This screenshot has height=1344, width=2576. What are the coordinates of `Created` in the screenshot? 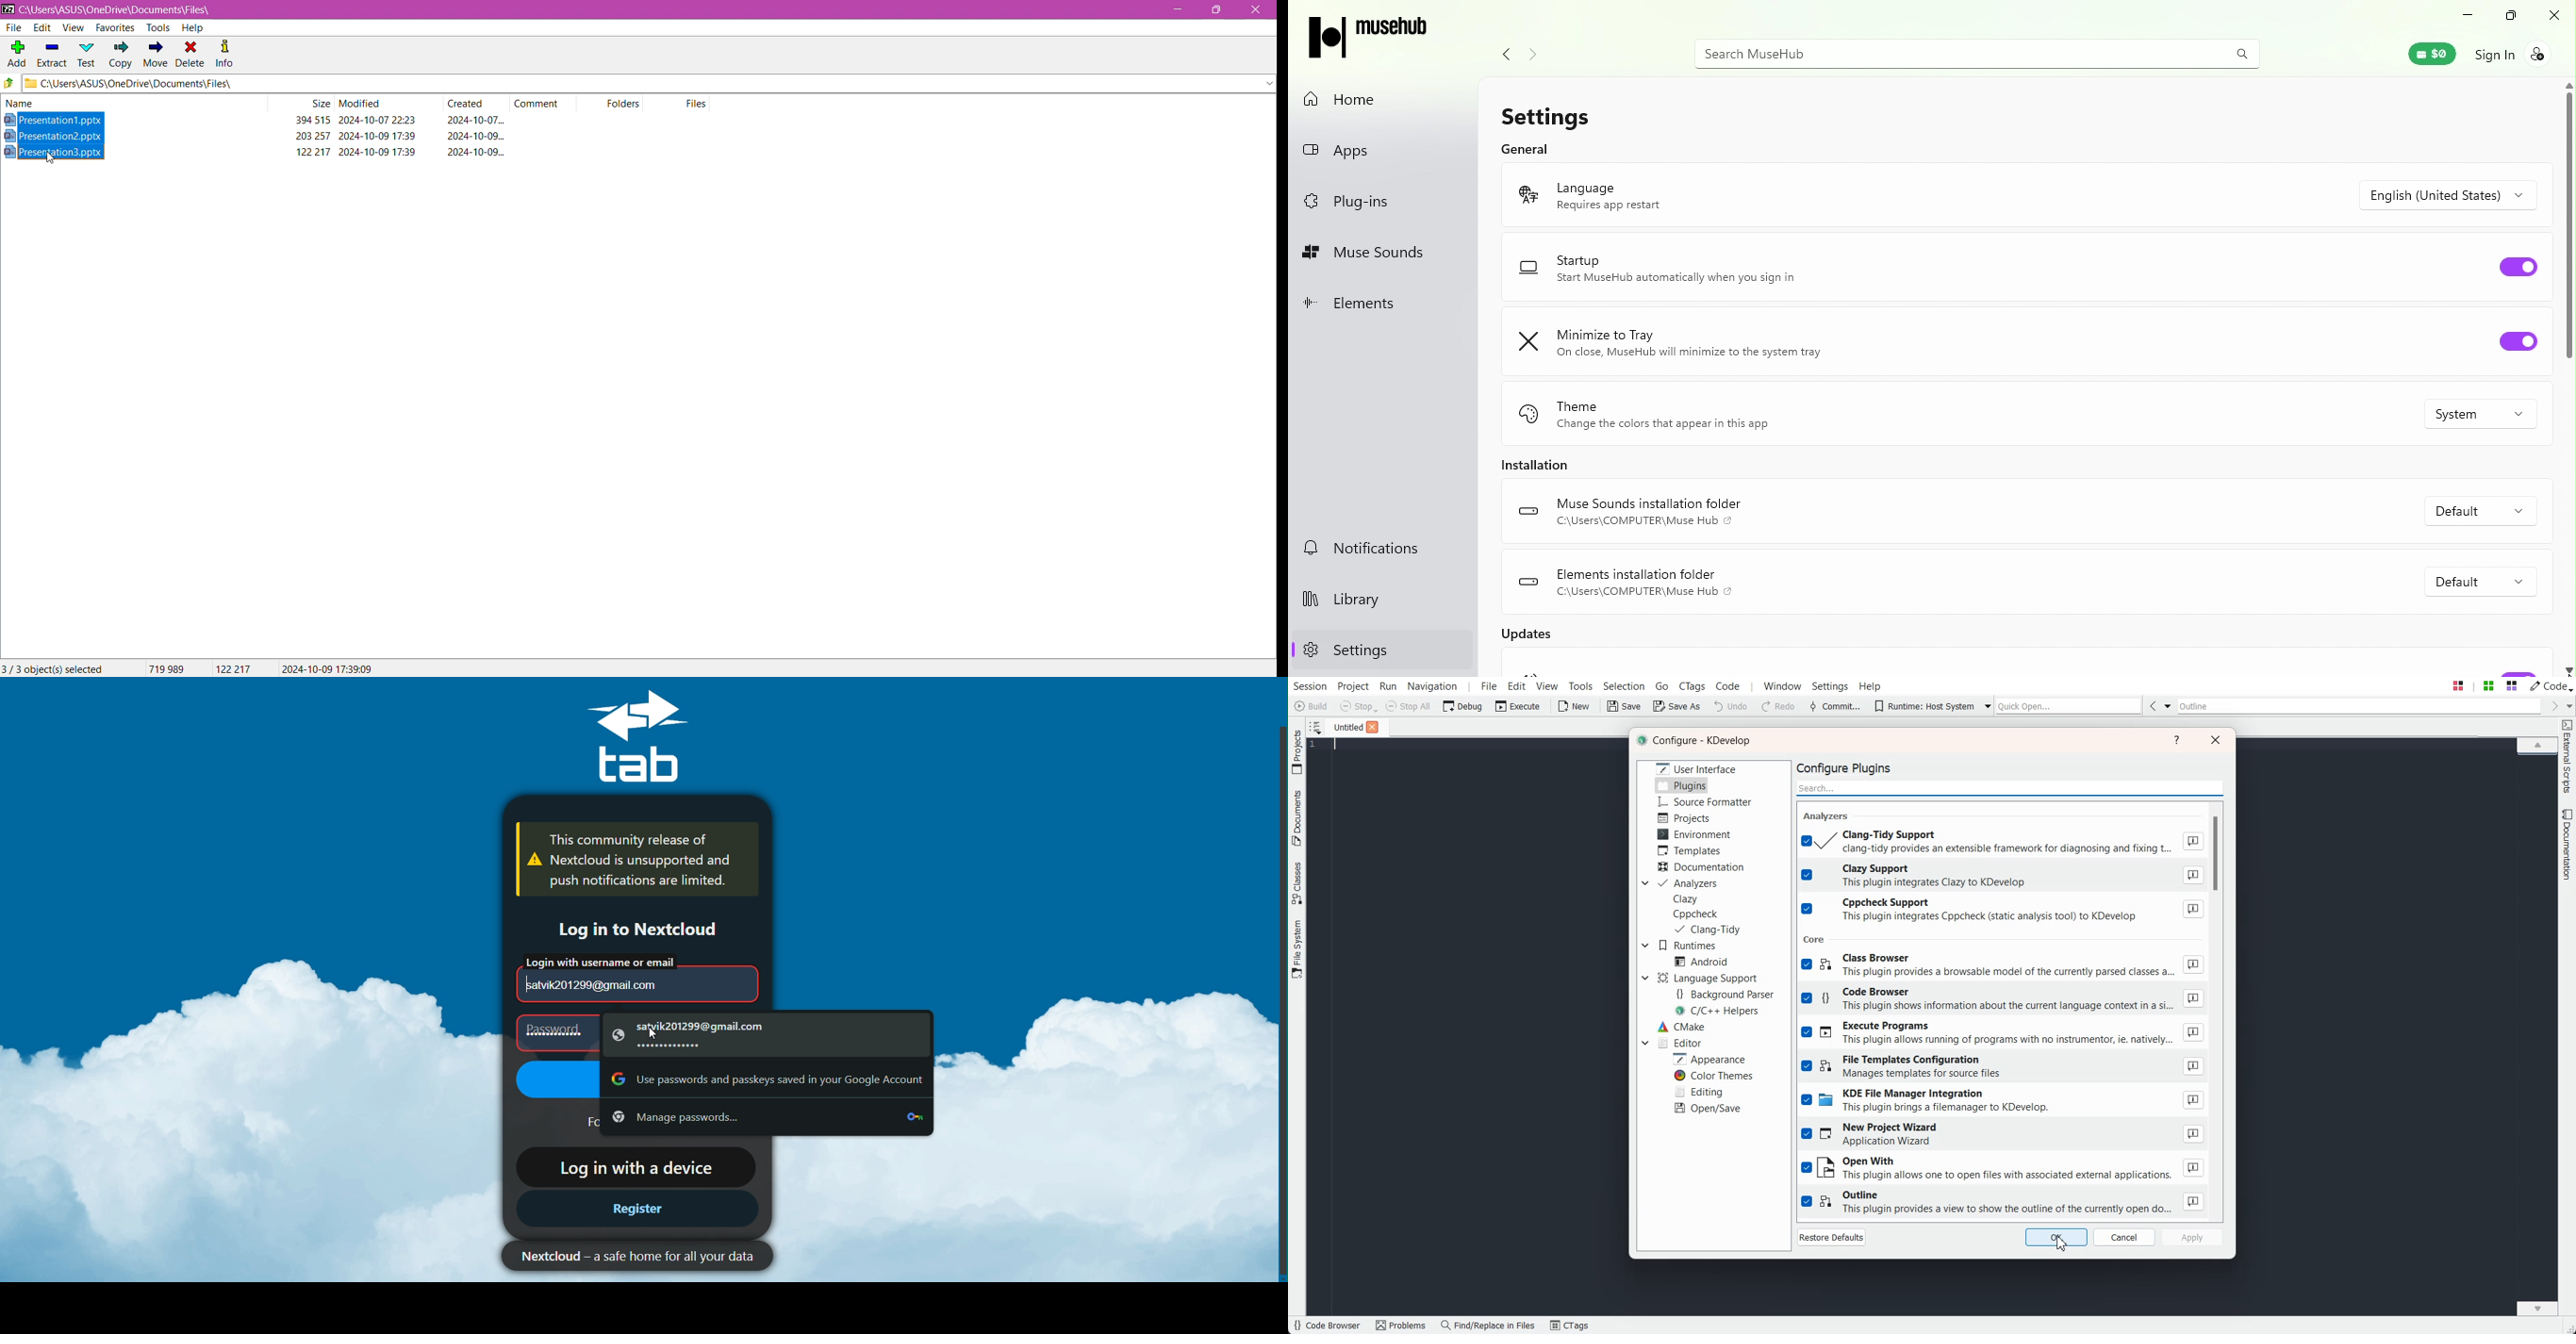 It's located at (470, 104).